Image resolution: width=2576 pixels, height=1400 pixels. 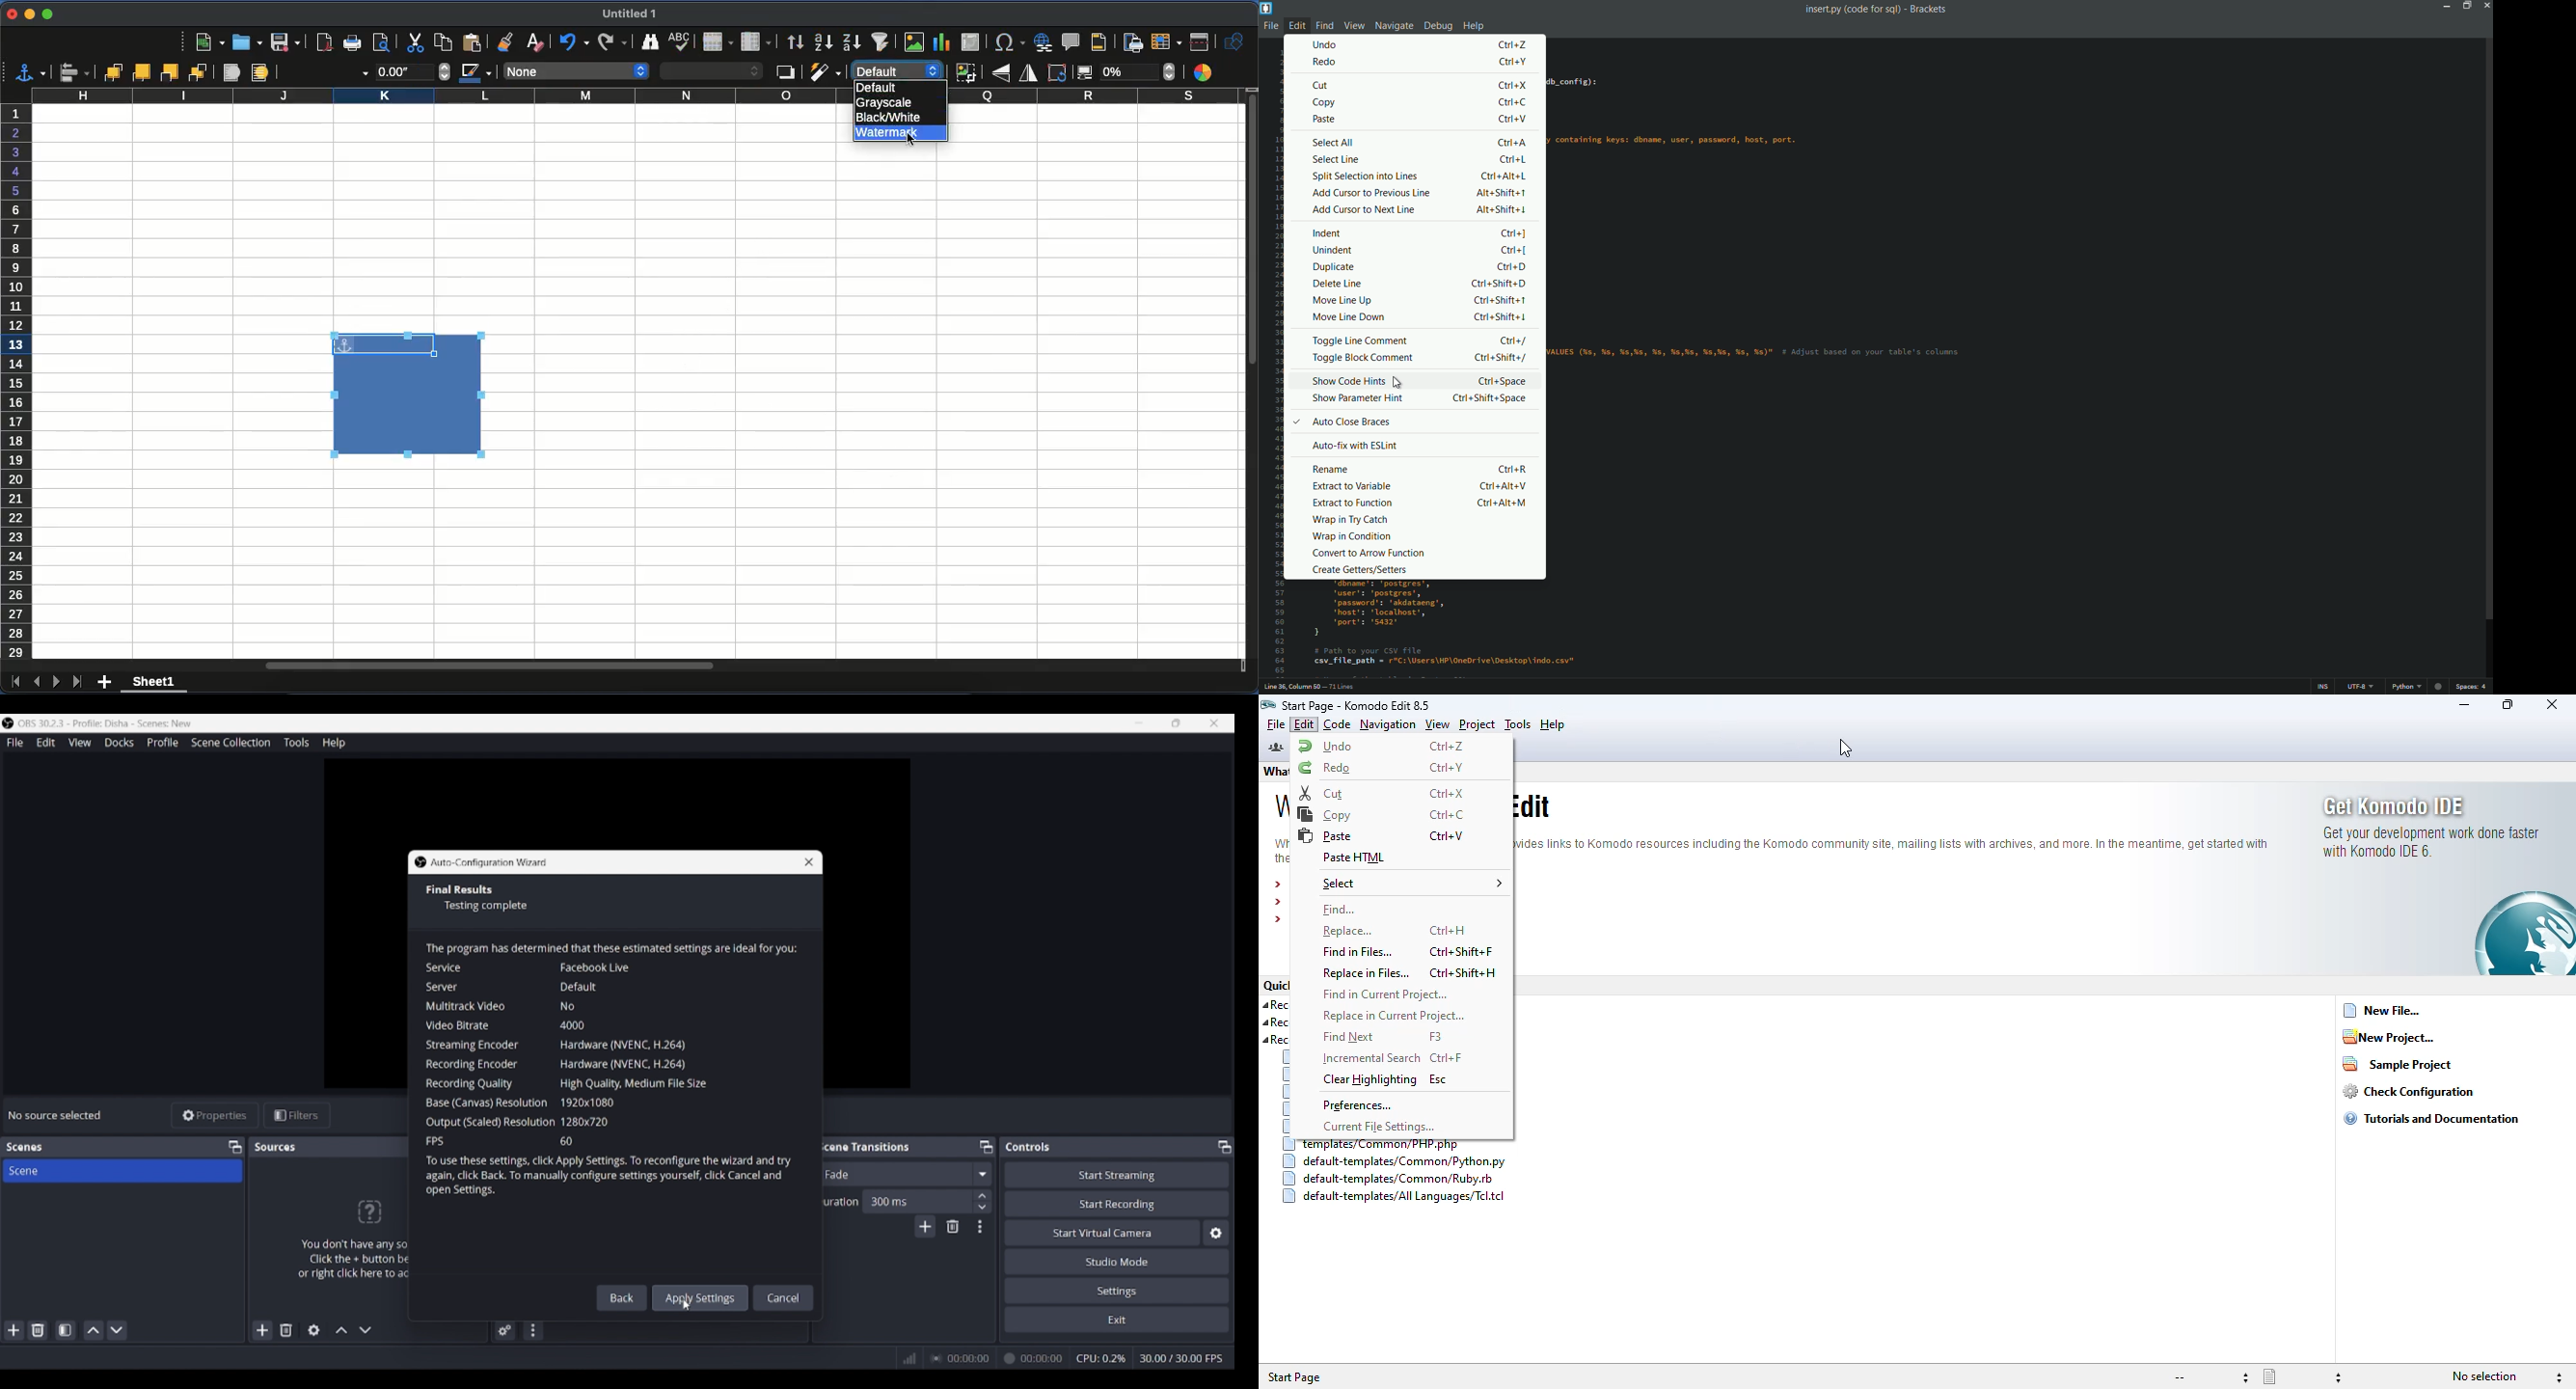 What do you see at coordinates (119, 743) in the screenshot?
I see `Docks menu` at bounding box center [119, 743].